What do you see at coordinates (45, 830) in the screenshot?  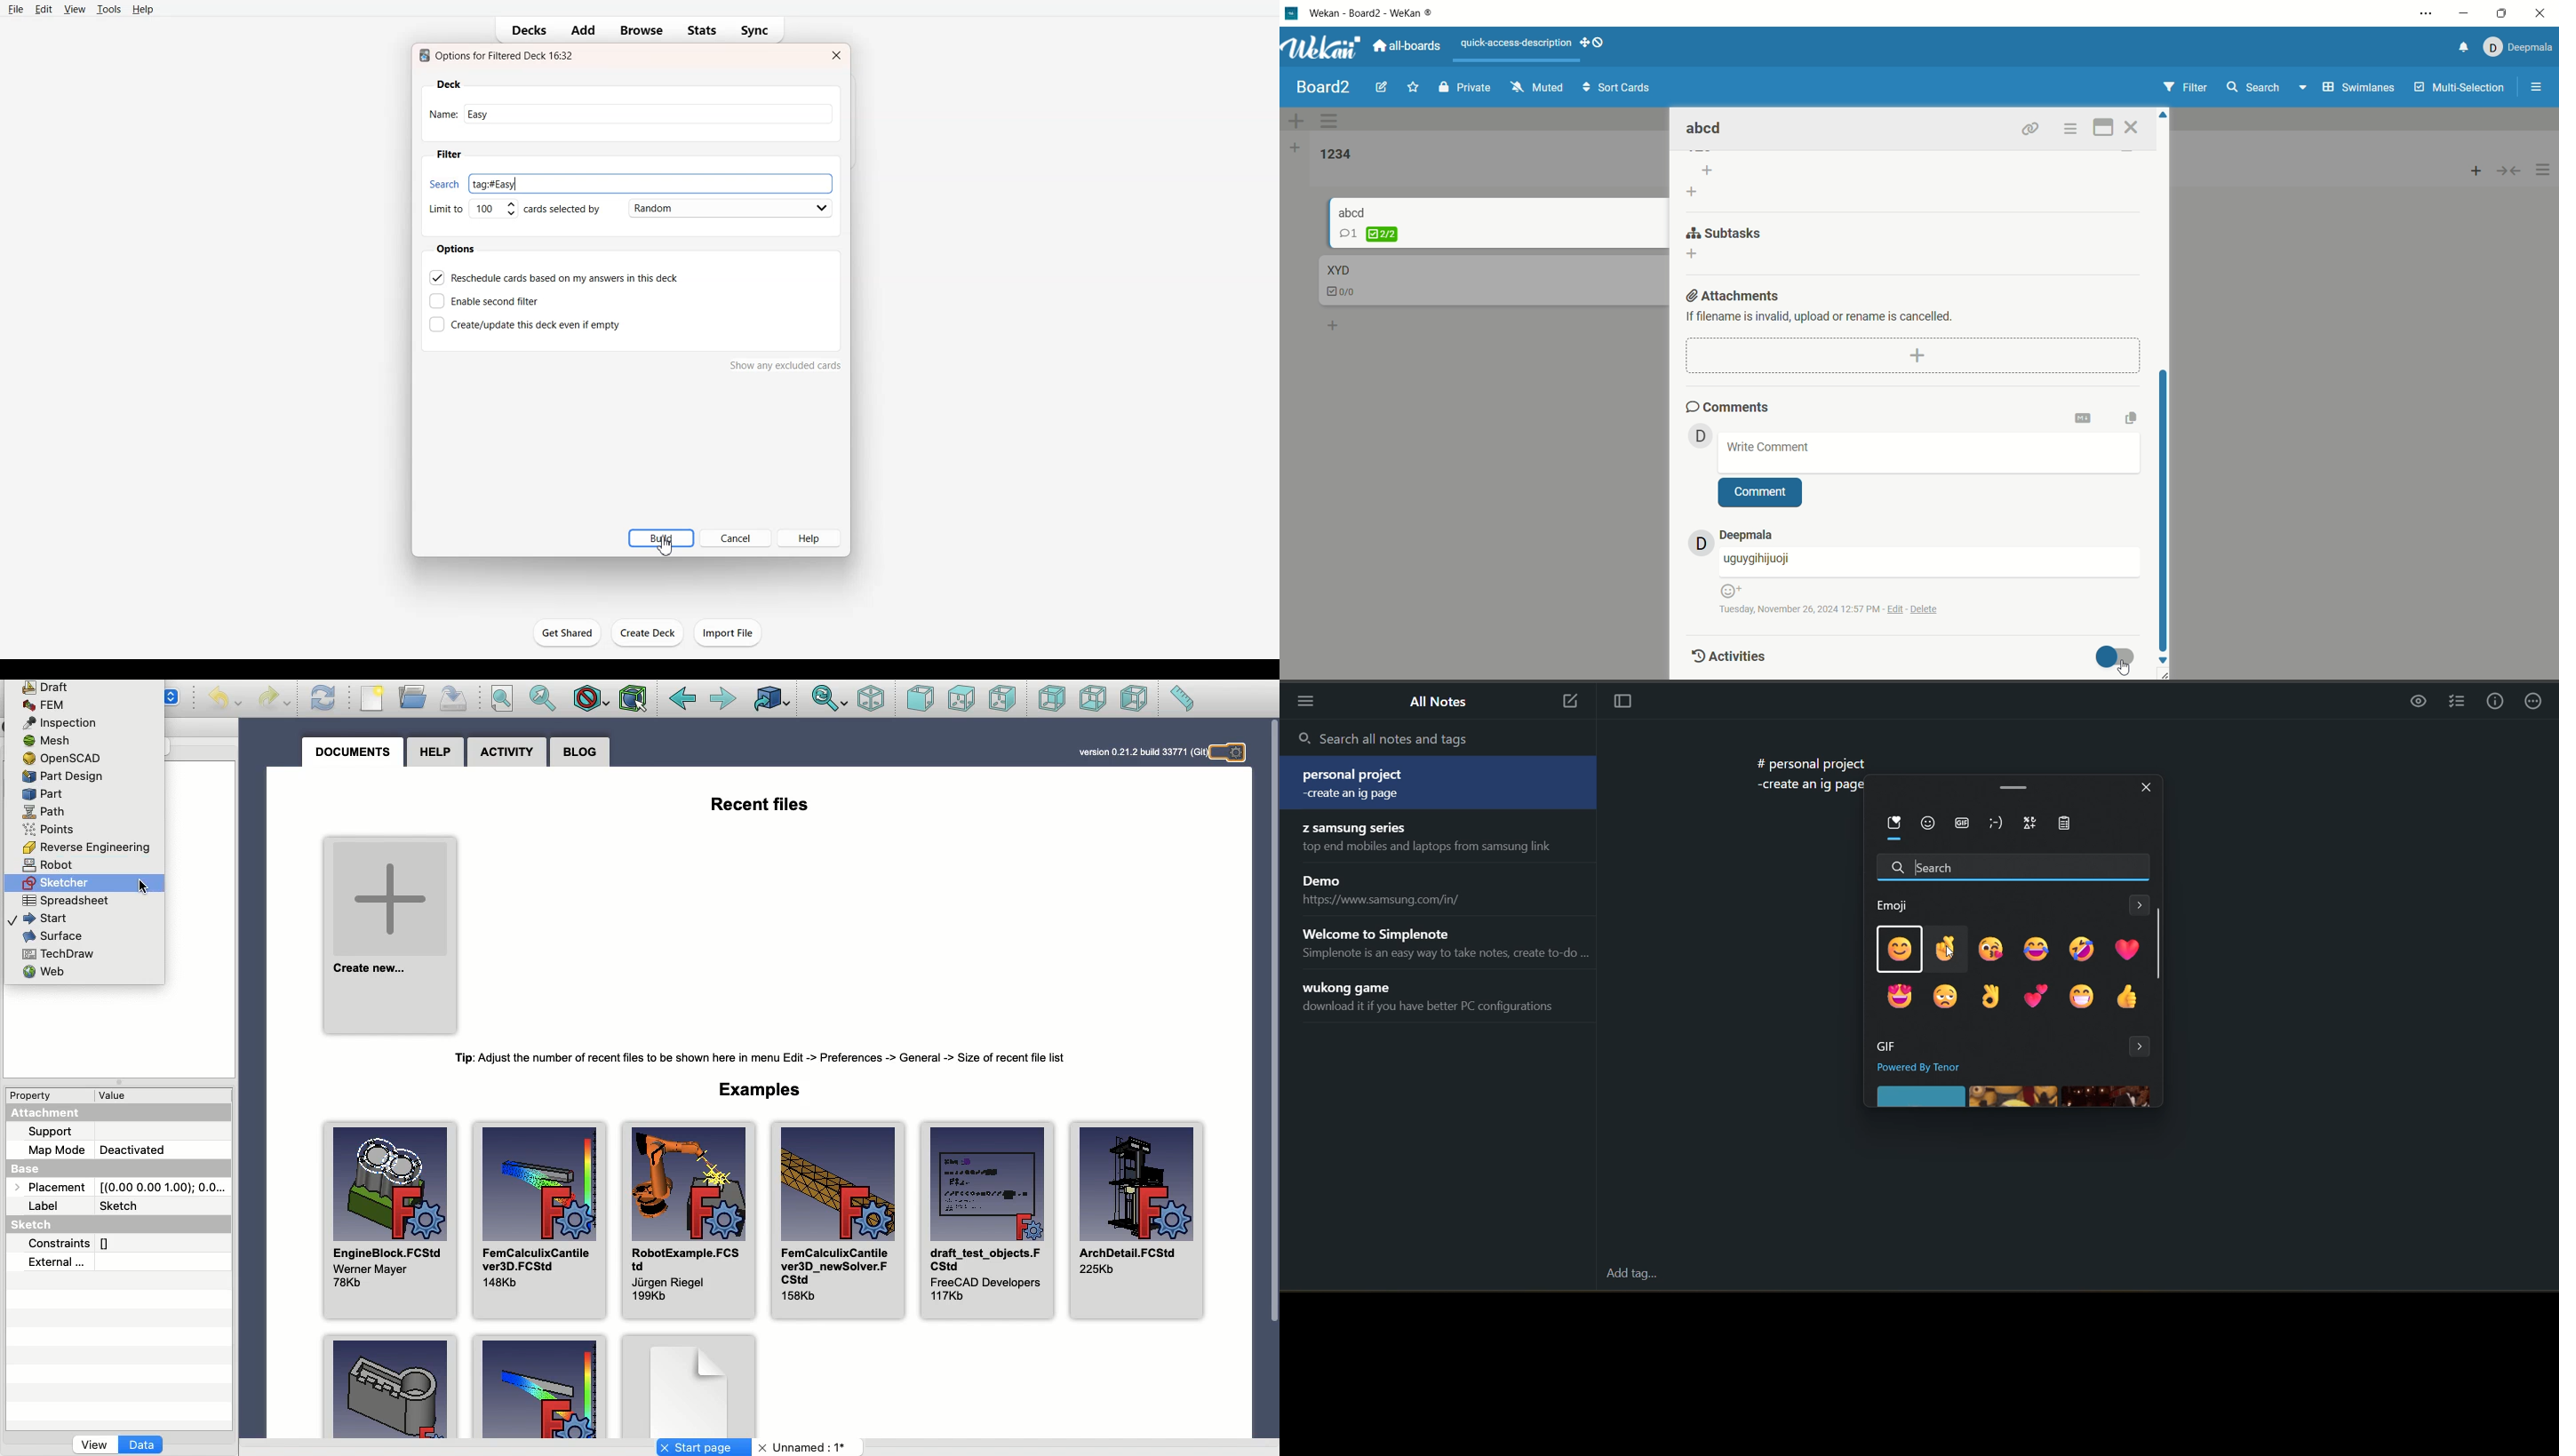 I see `Points` at bounding box center [45, 830].